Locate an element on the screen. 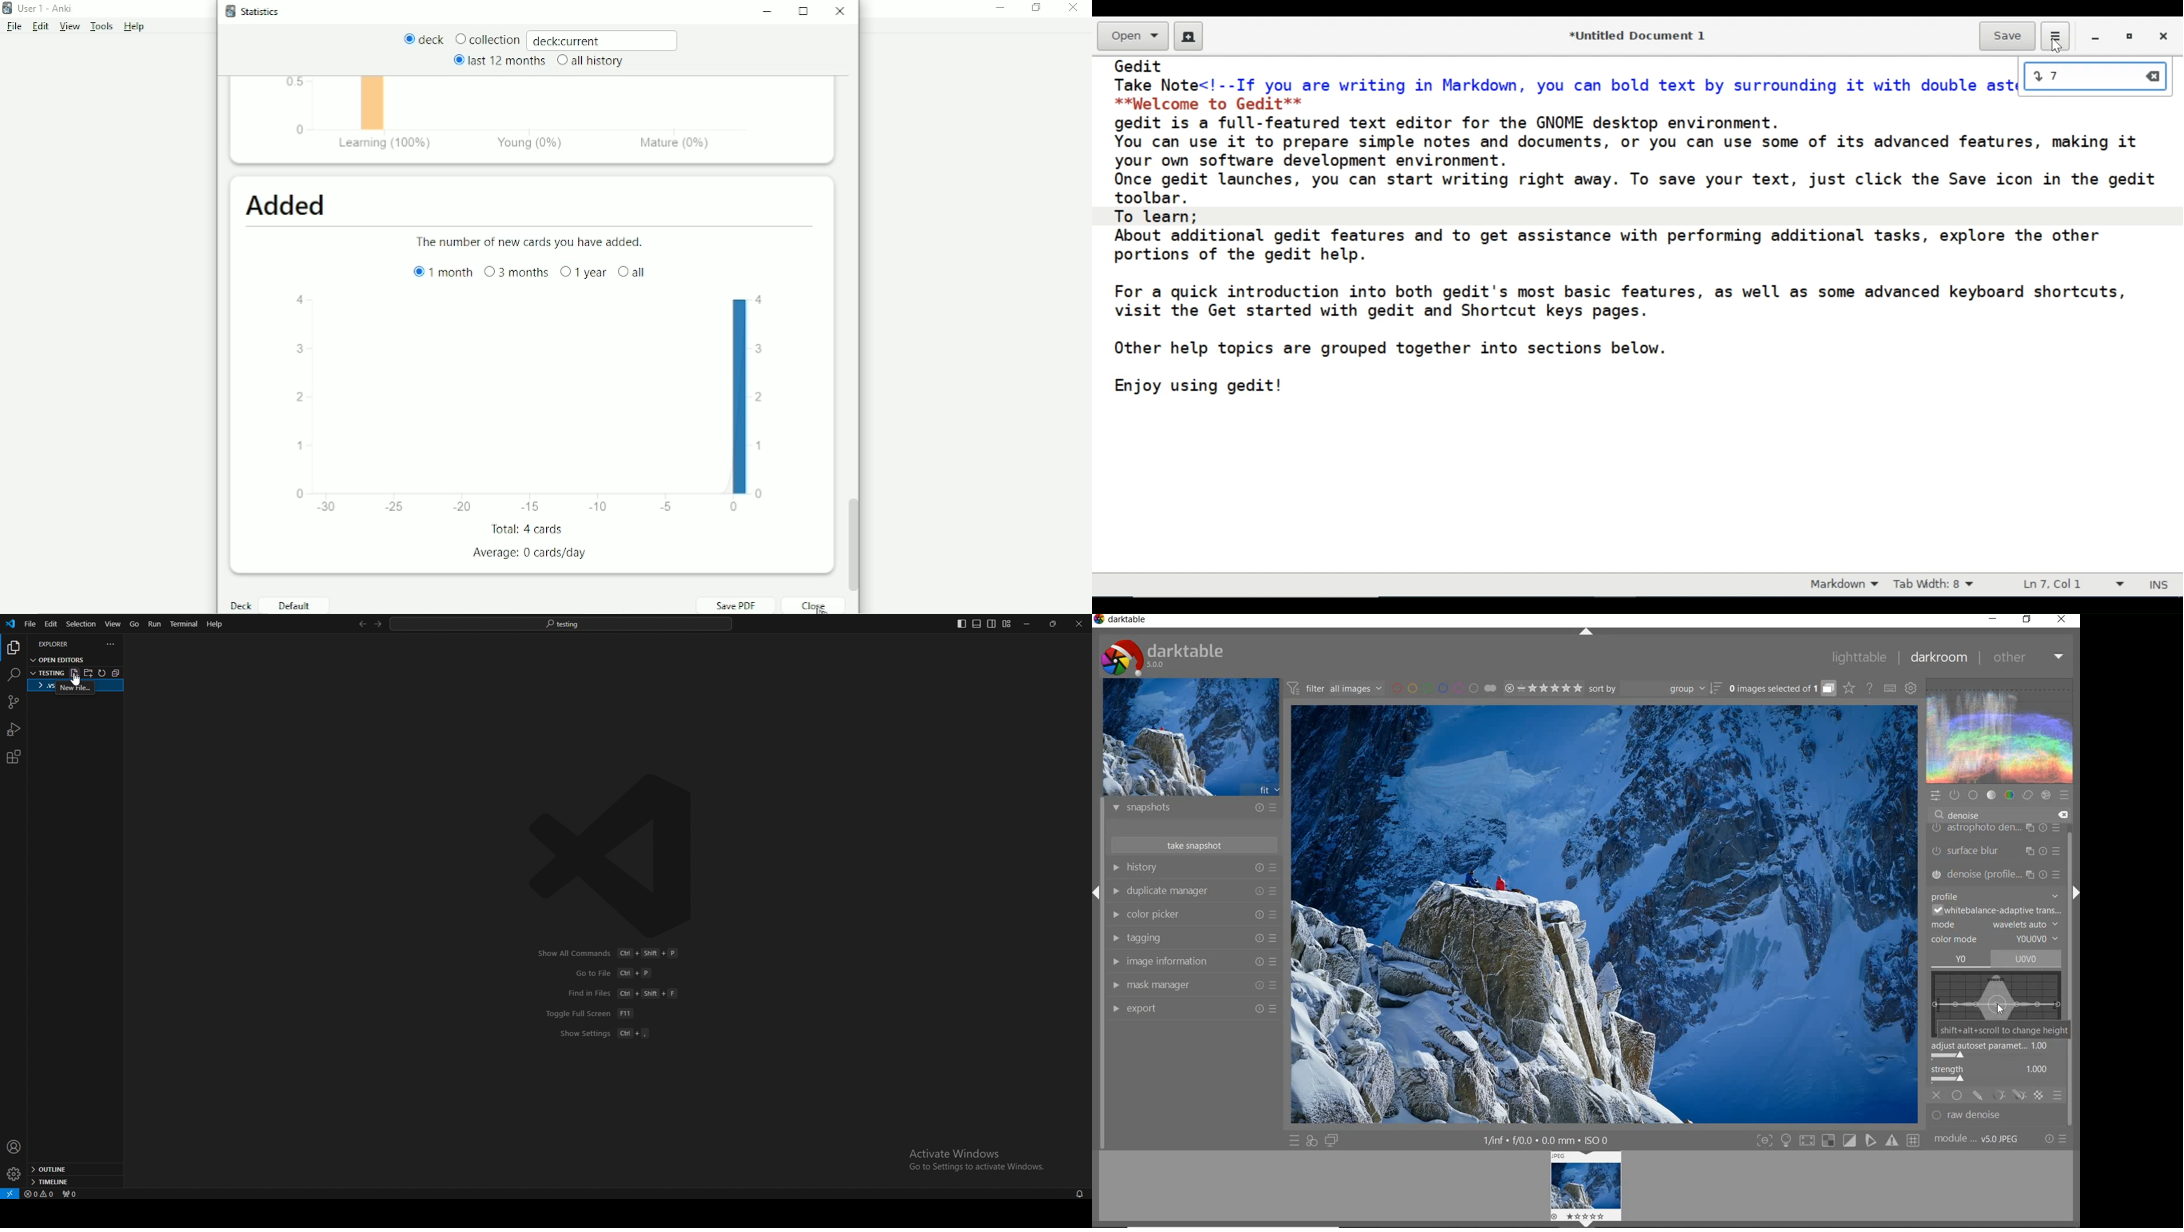 The width and height of the screenshot is (2184, 1232). close is located at coordinates (2062, 620).